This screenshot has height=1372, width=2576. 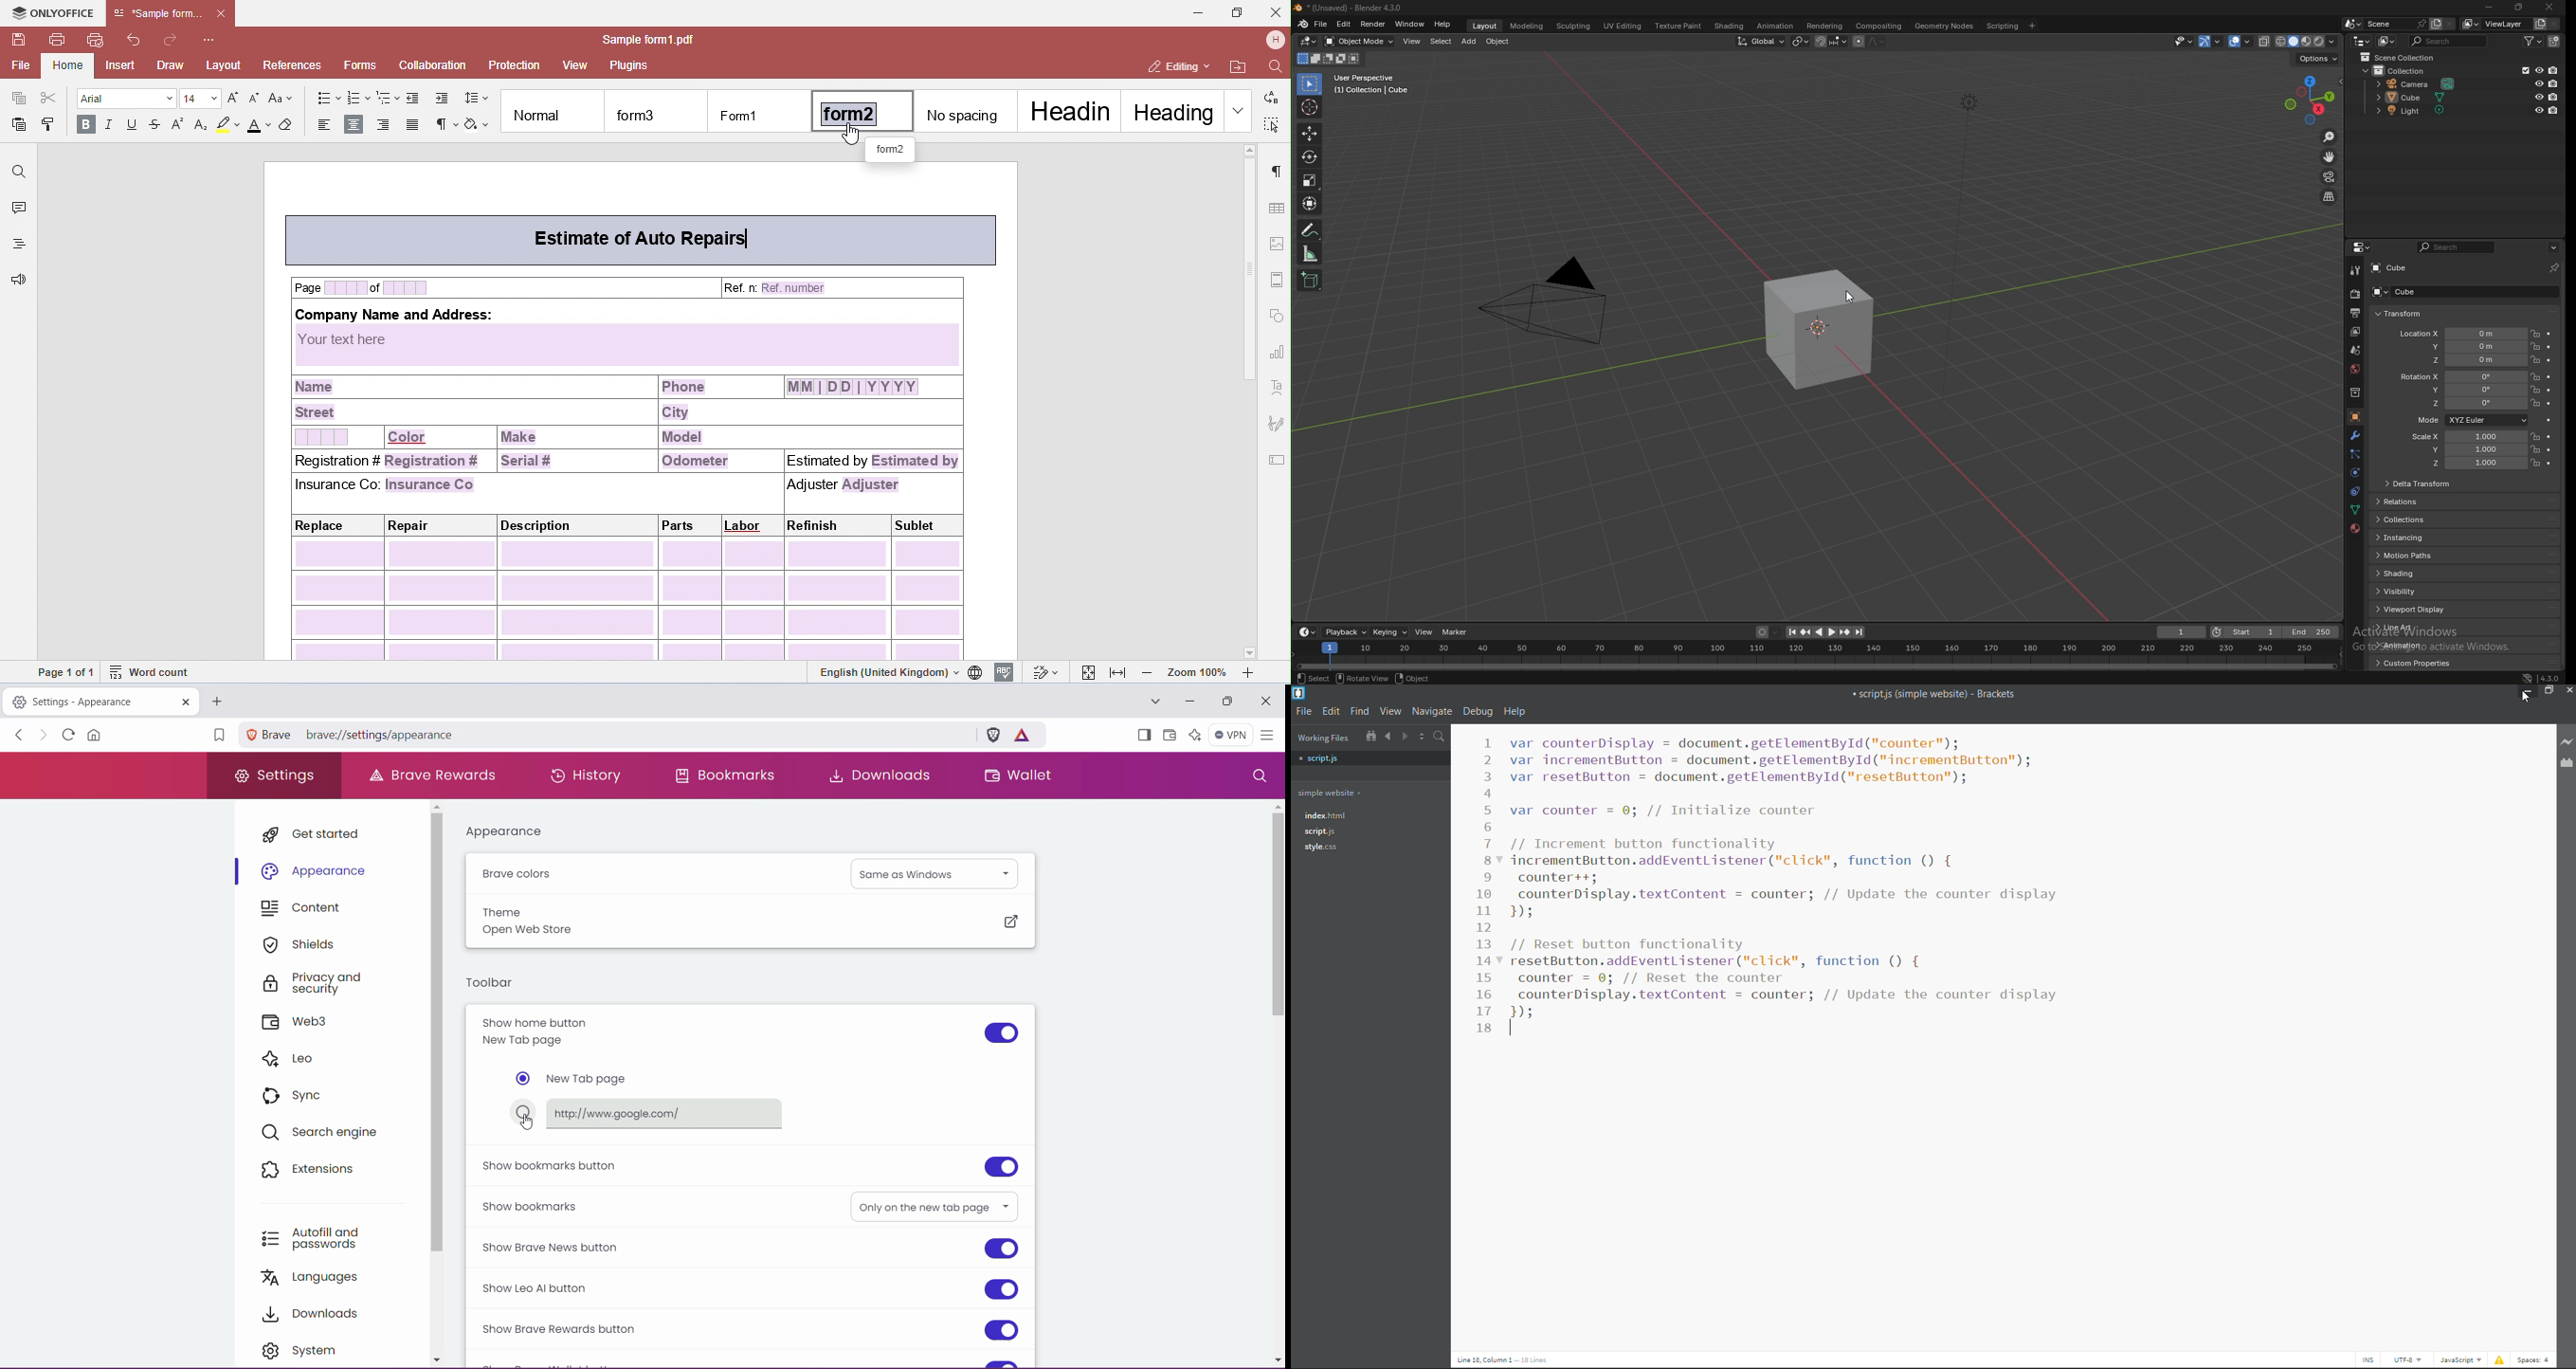 What do you see at coordinates (2330, 138) in the screenshot?
I see `zoom` at bounding box center [2330, 138].